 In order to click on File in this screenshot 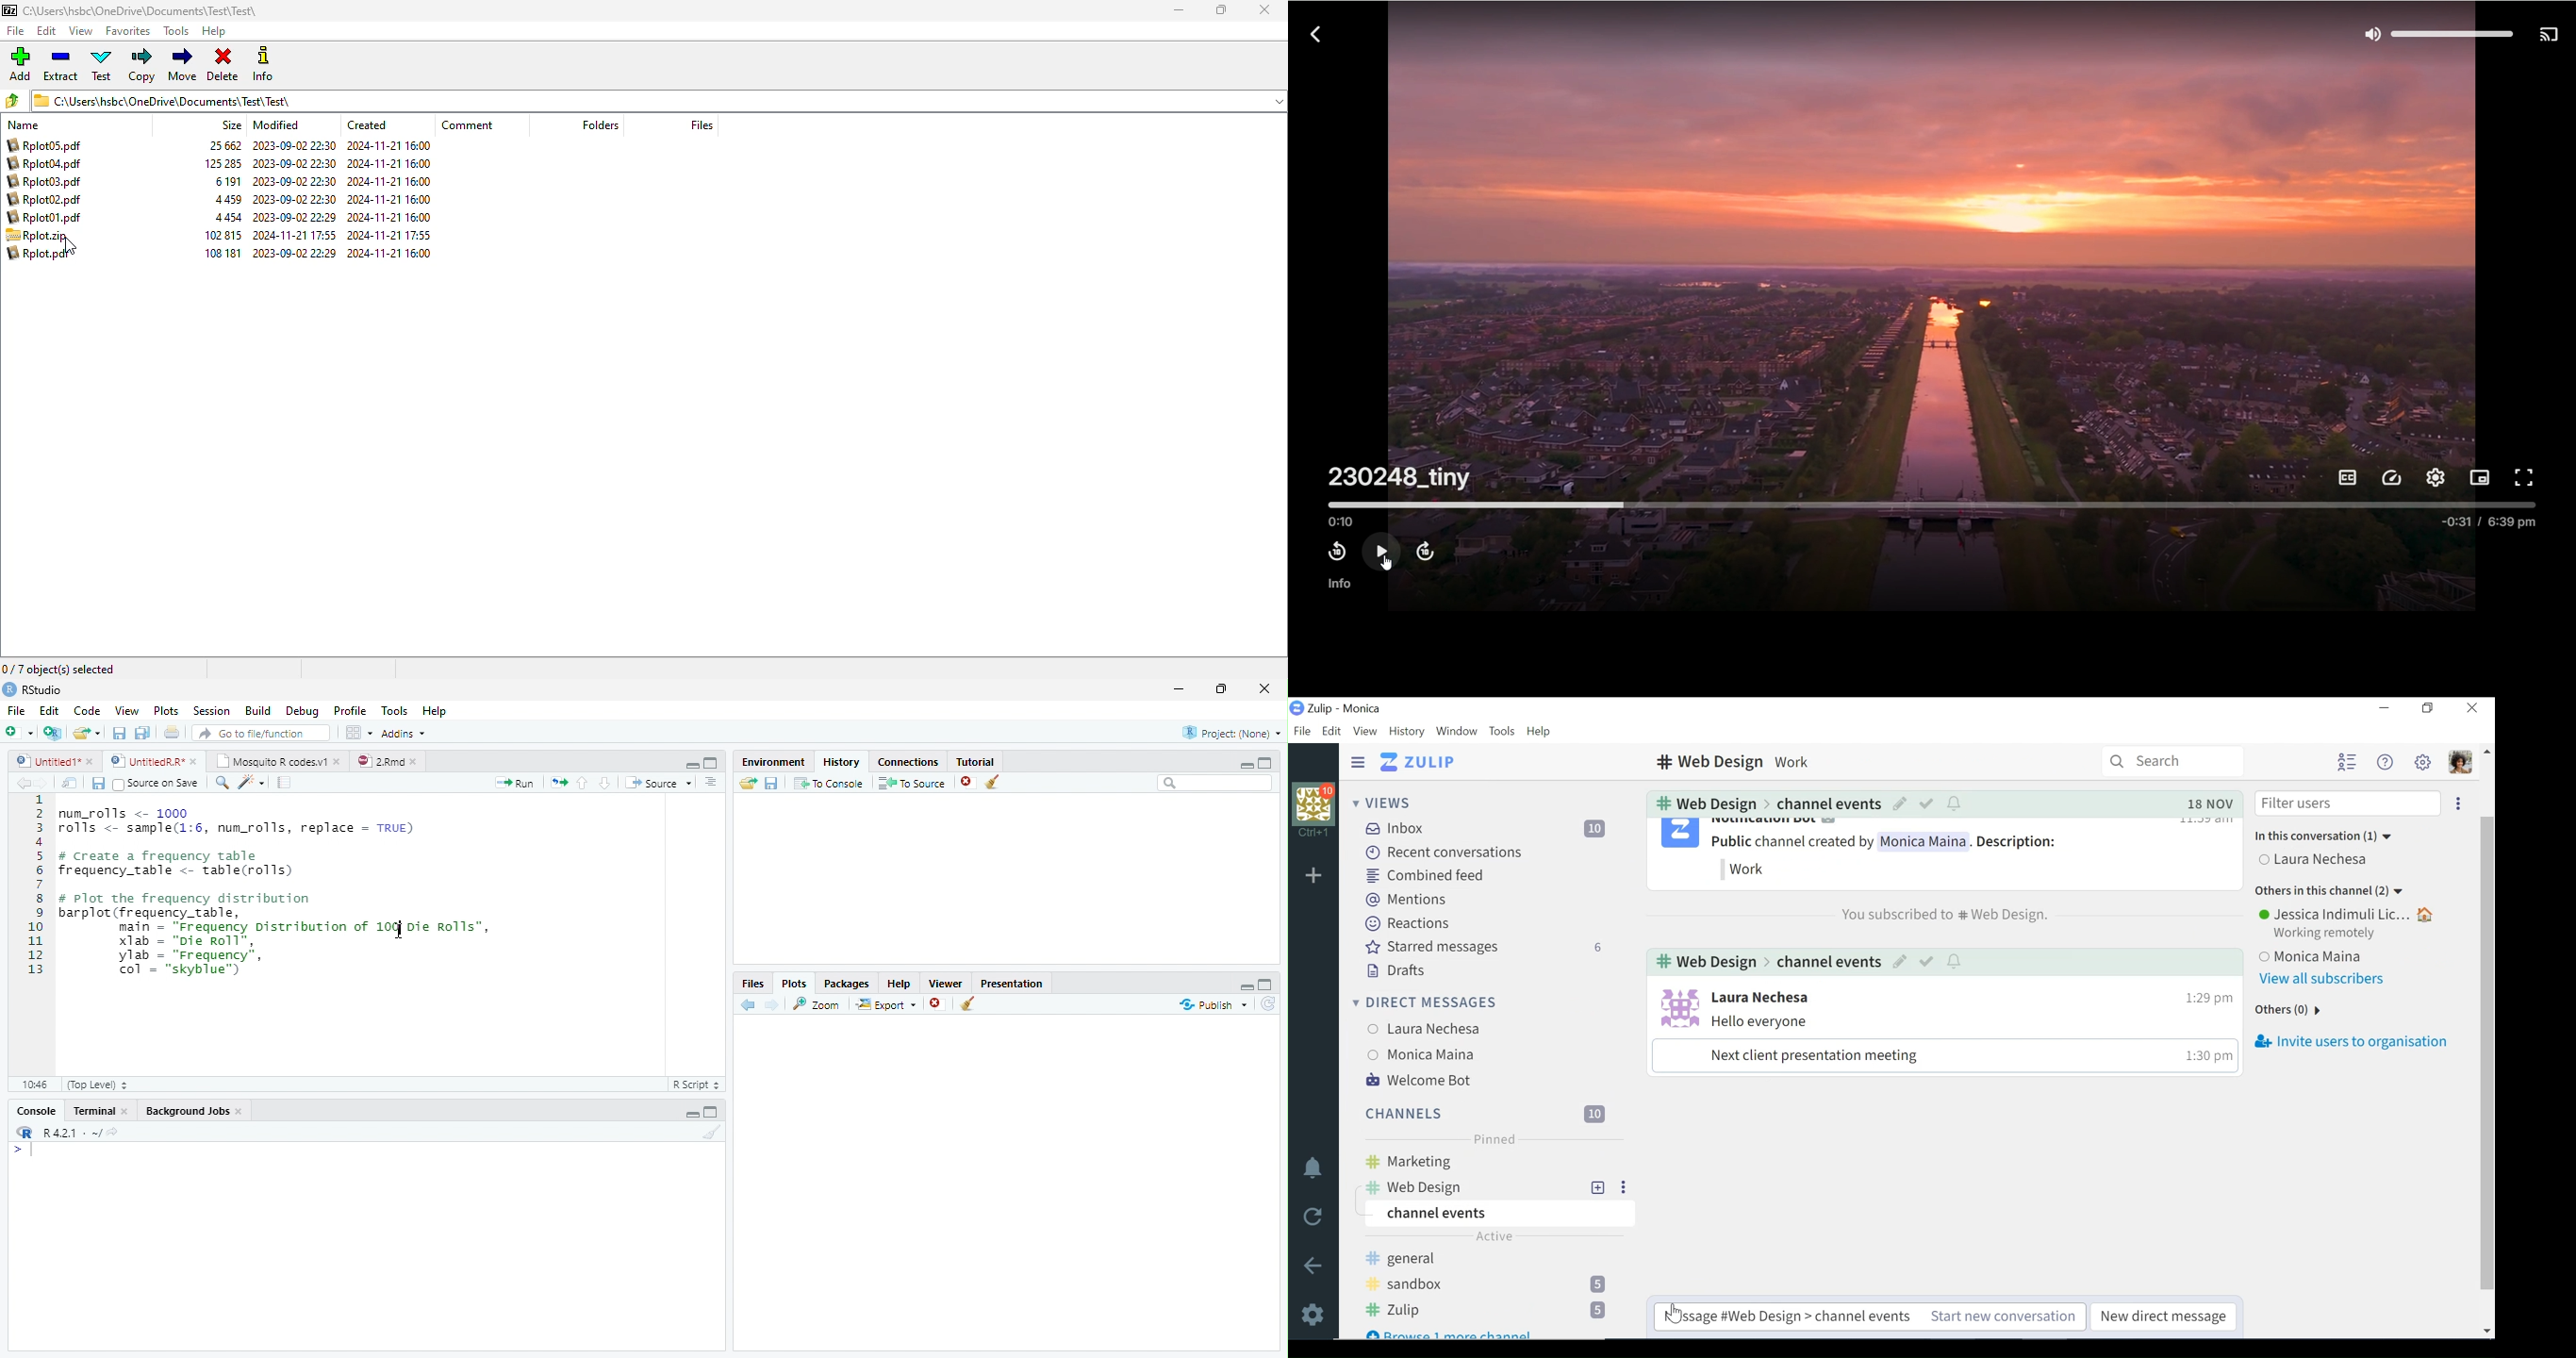, I will do `click(17, 708)`.